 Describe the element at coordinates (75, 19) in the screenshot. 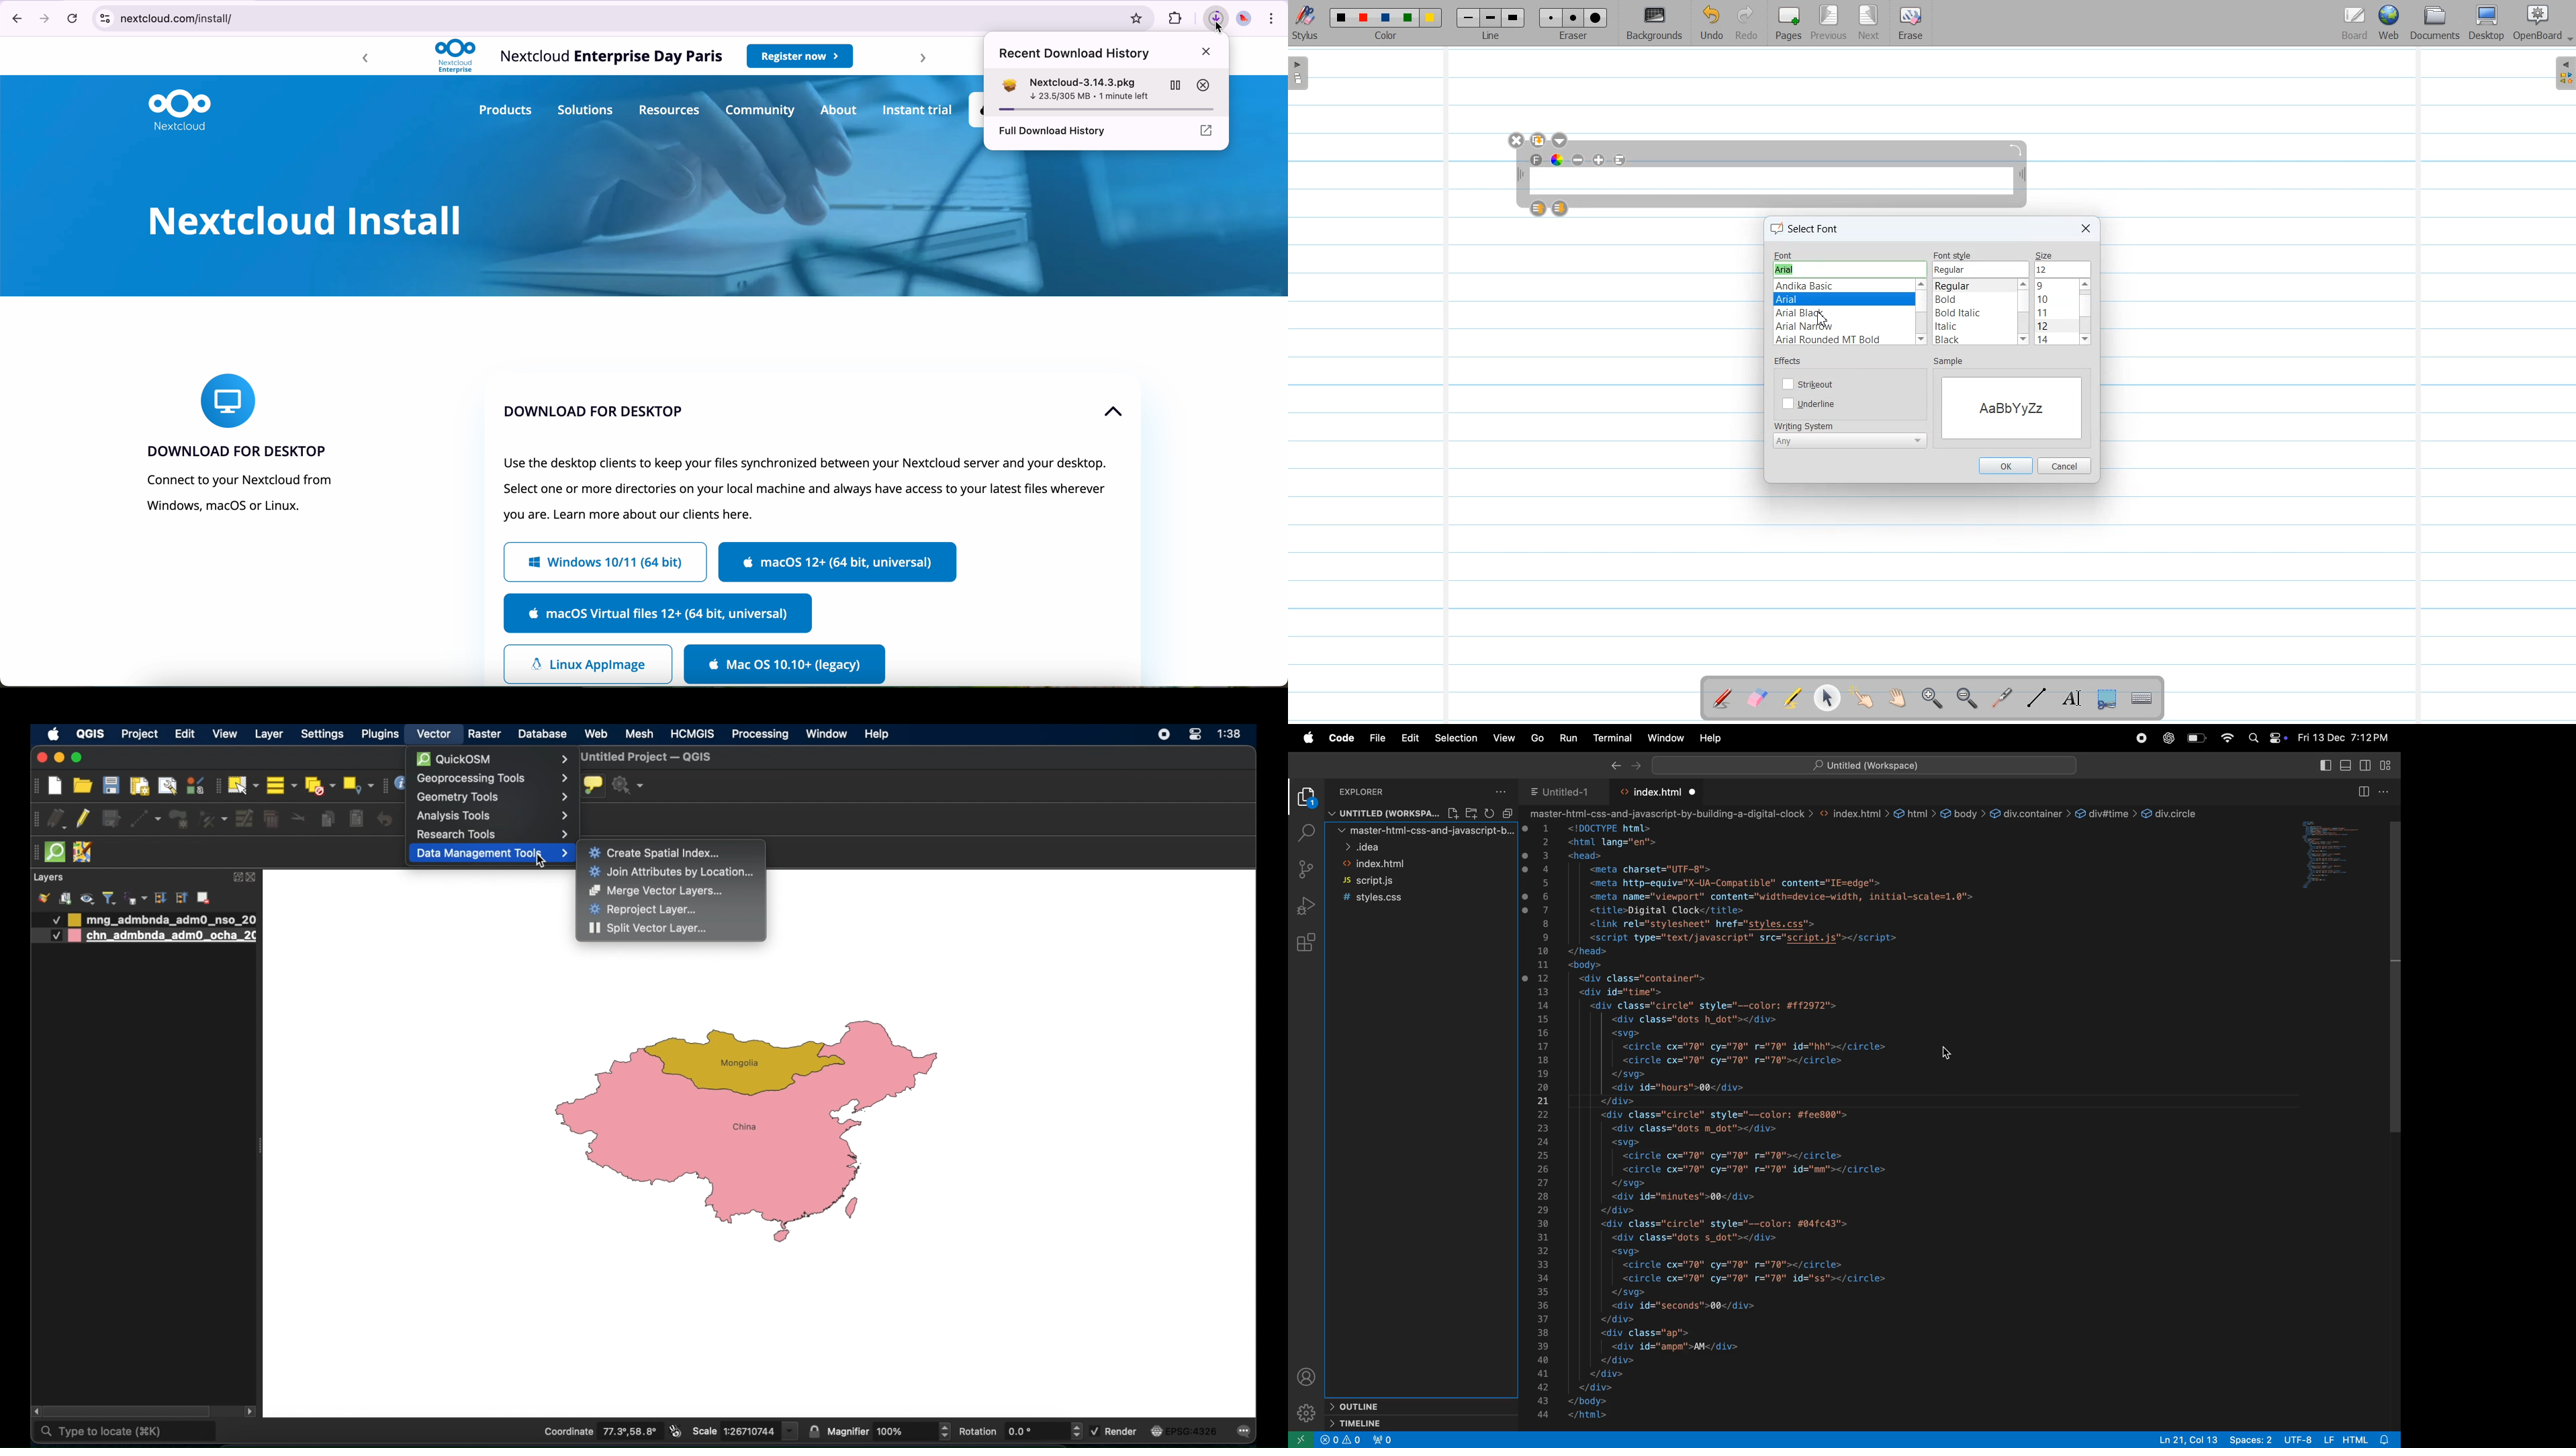

I see `refresh the page` at that location.